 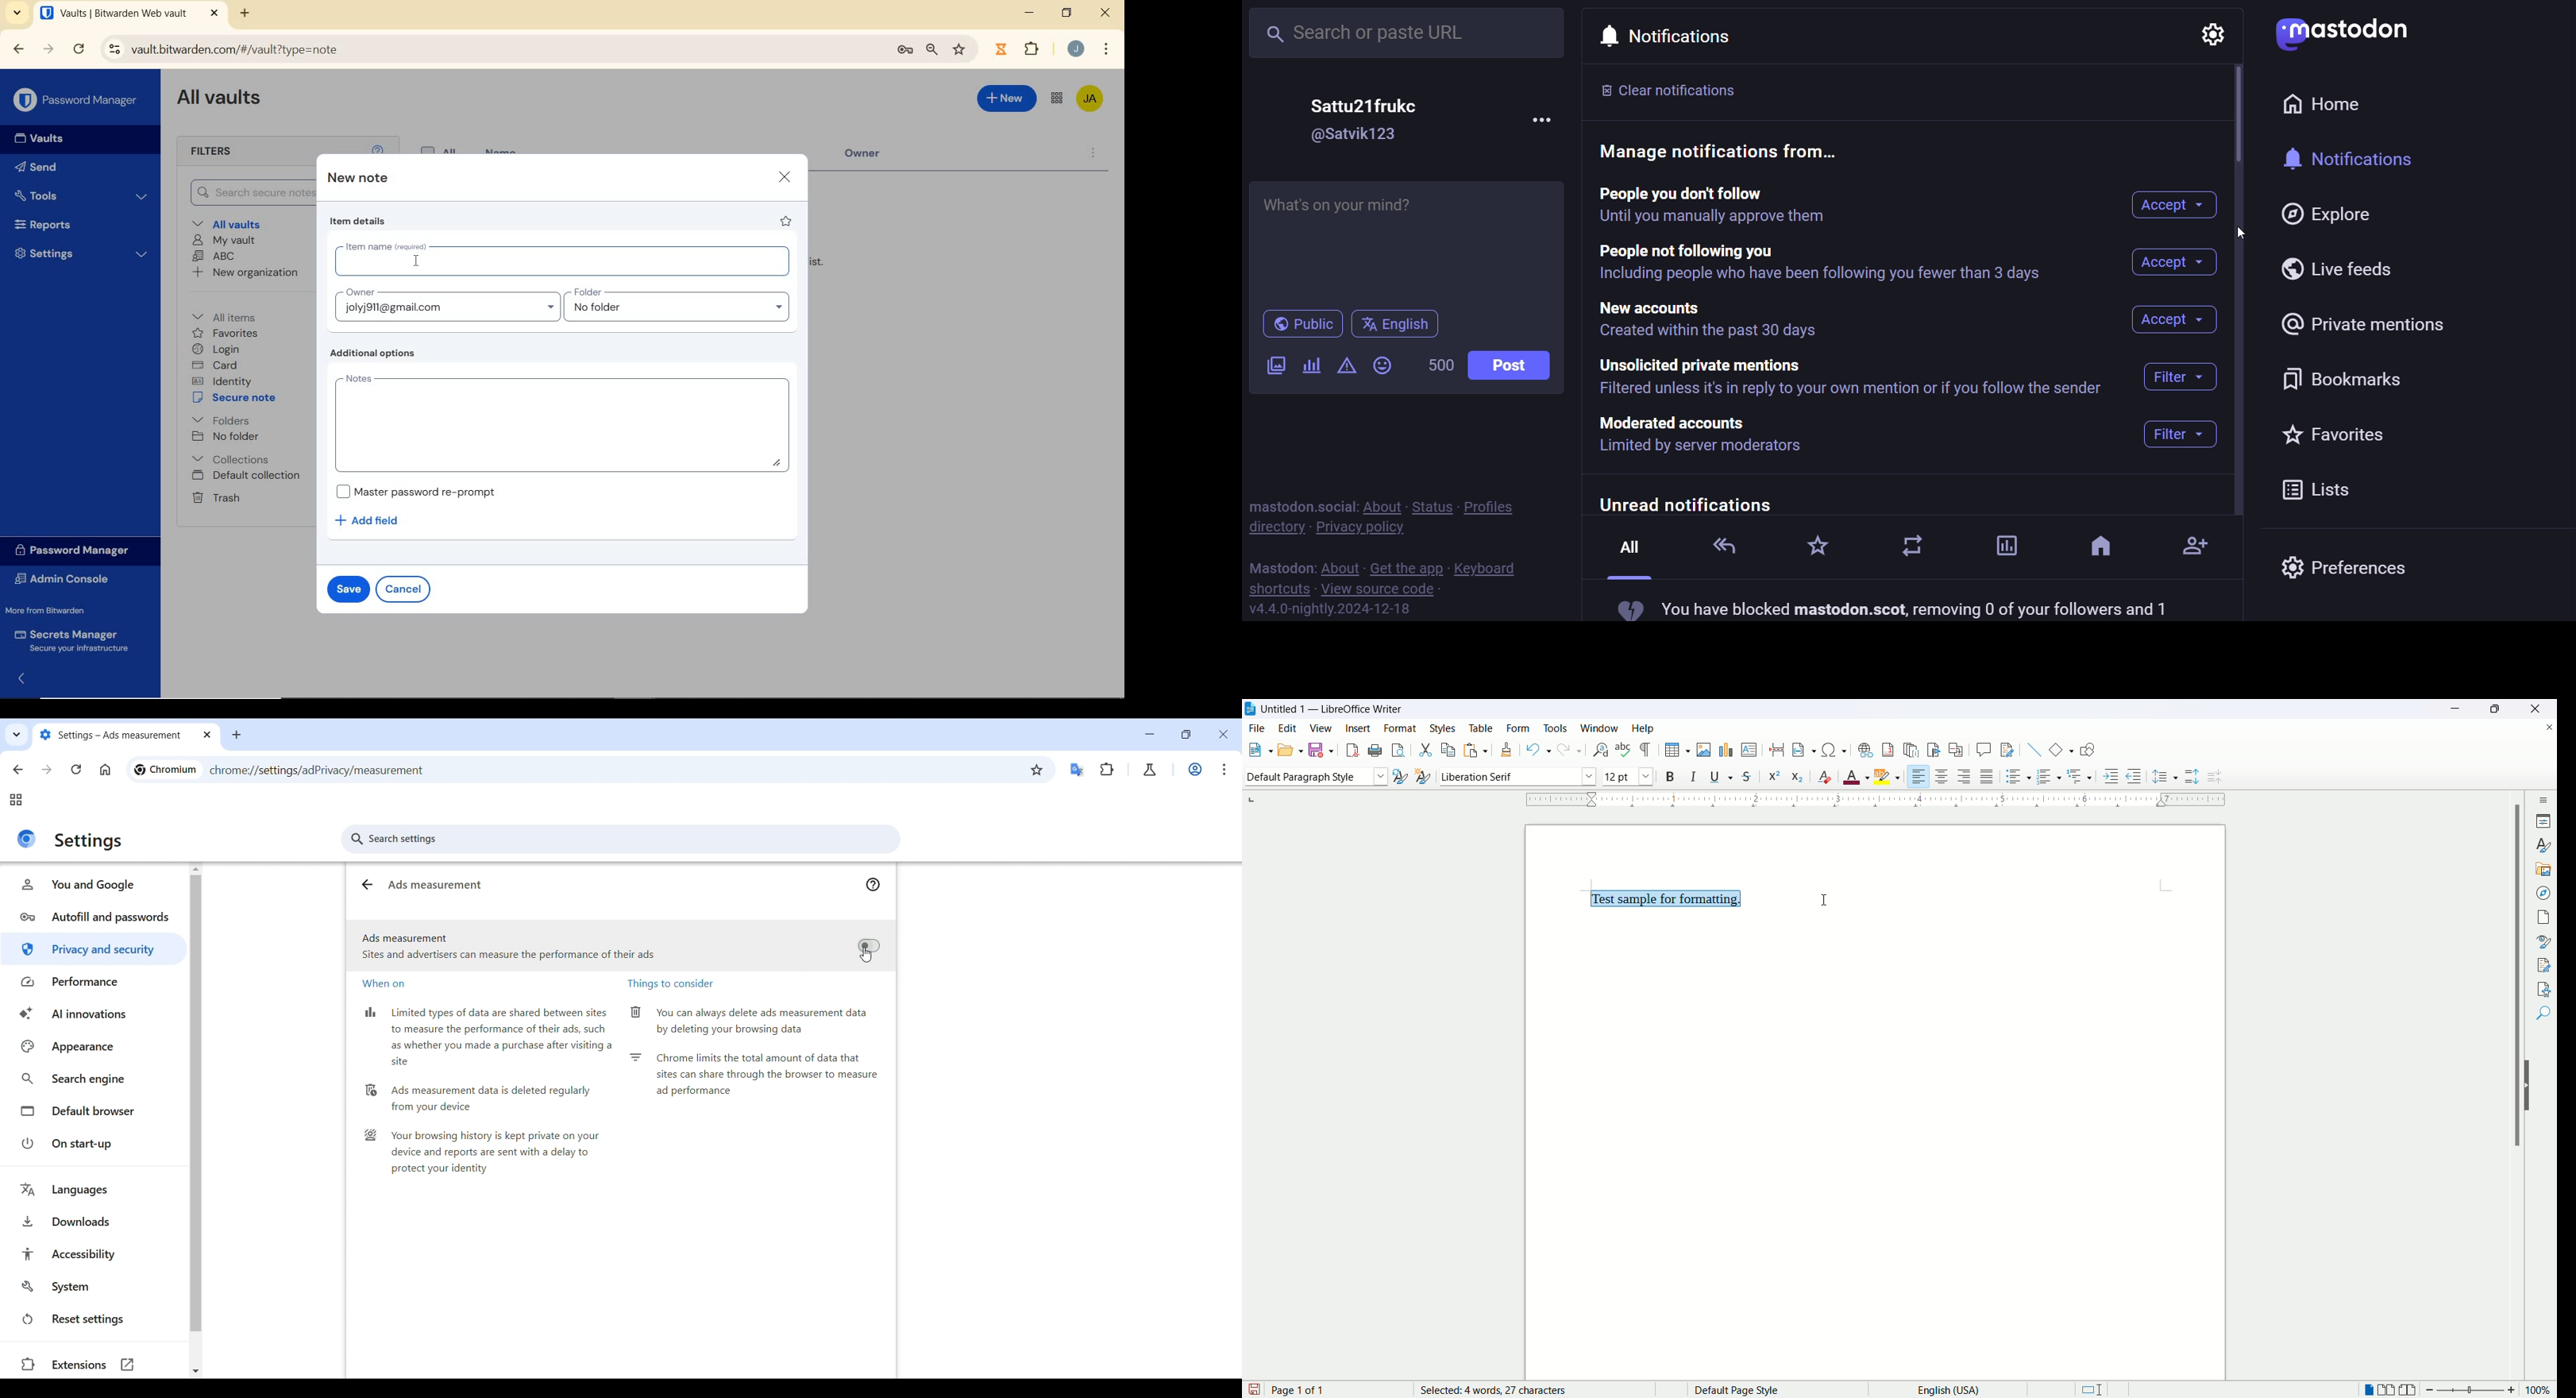 What do you see at coordinates (1984, 750) in the screenshot?
I see `insert comment` at bounding box center [1984, 750].